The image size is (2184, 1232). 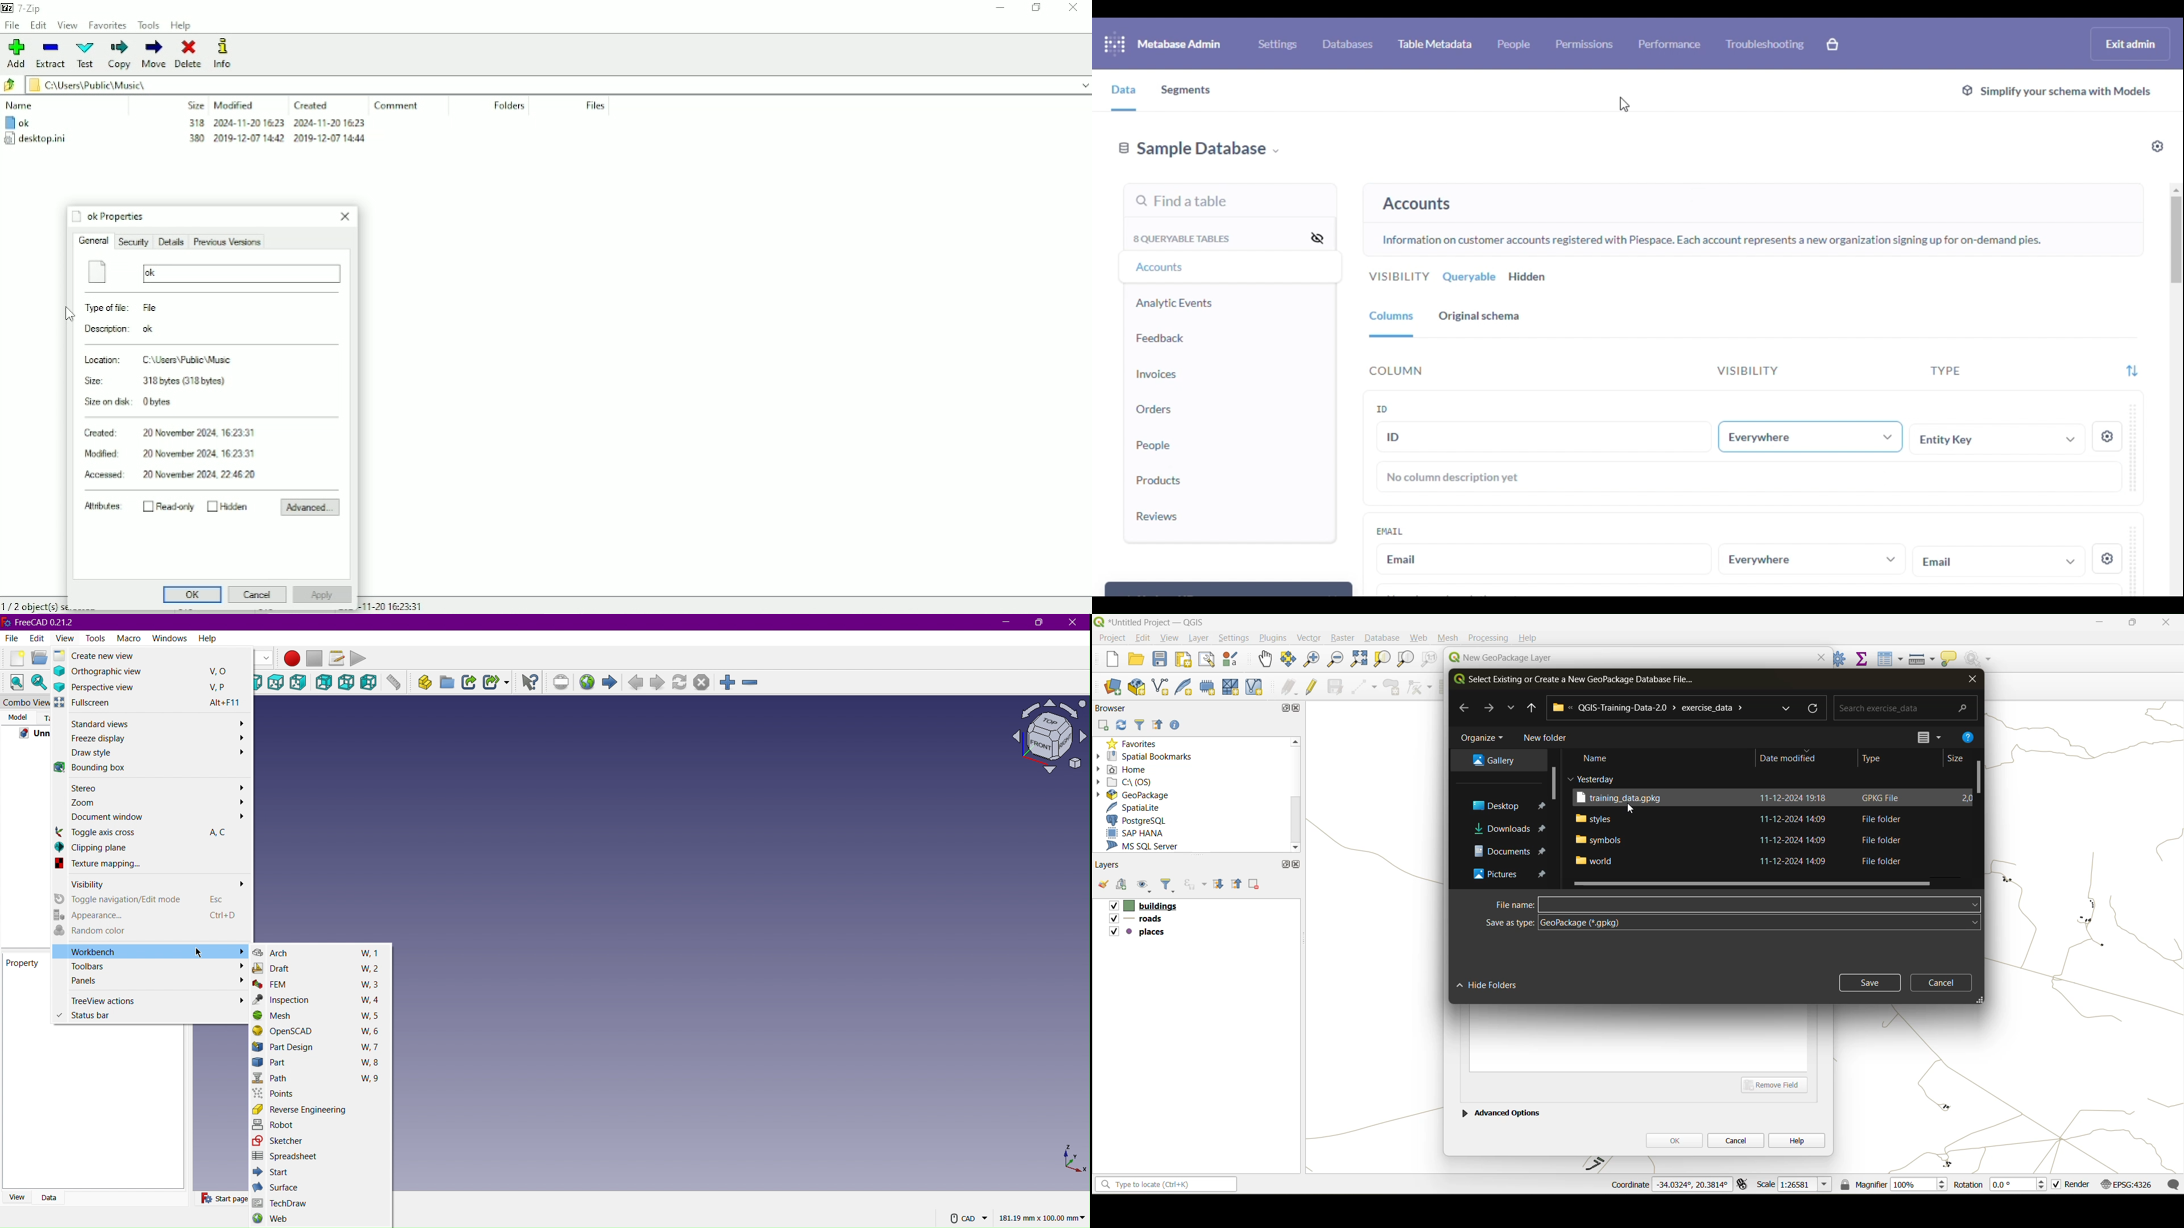 What do you see at coordinates (1669, 1186) in the screenshot?
I see `coordinates` at bounding box center [1669, 1186].